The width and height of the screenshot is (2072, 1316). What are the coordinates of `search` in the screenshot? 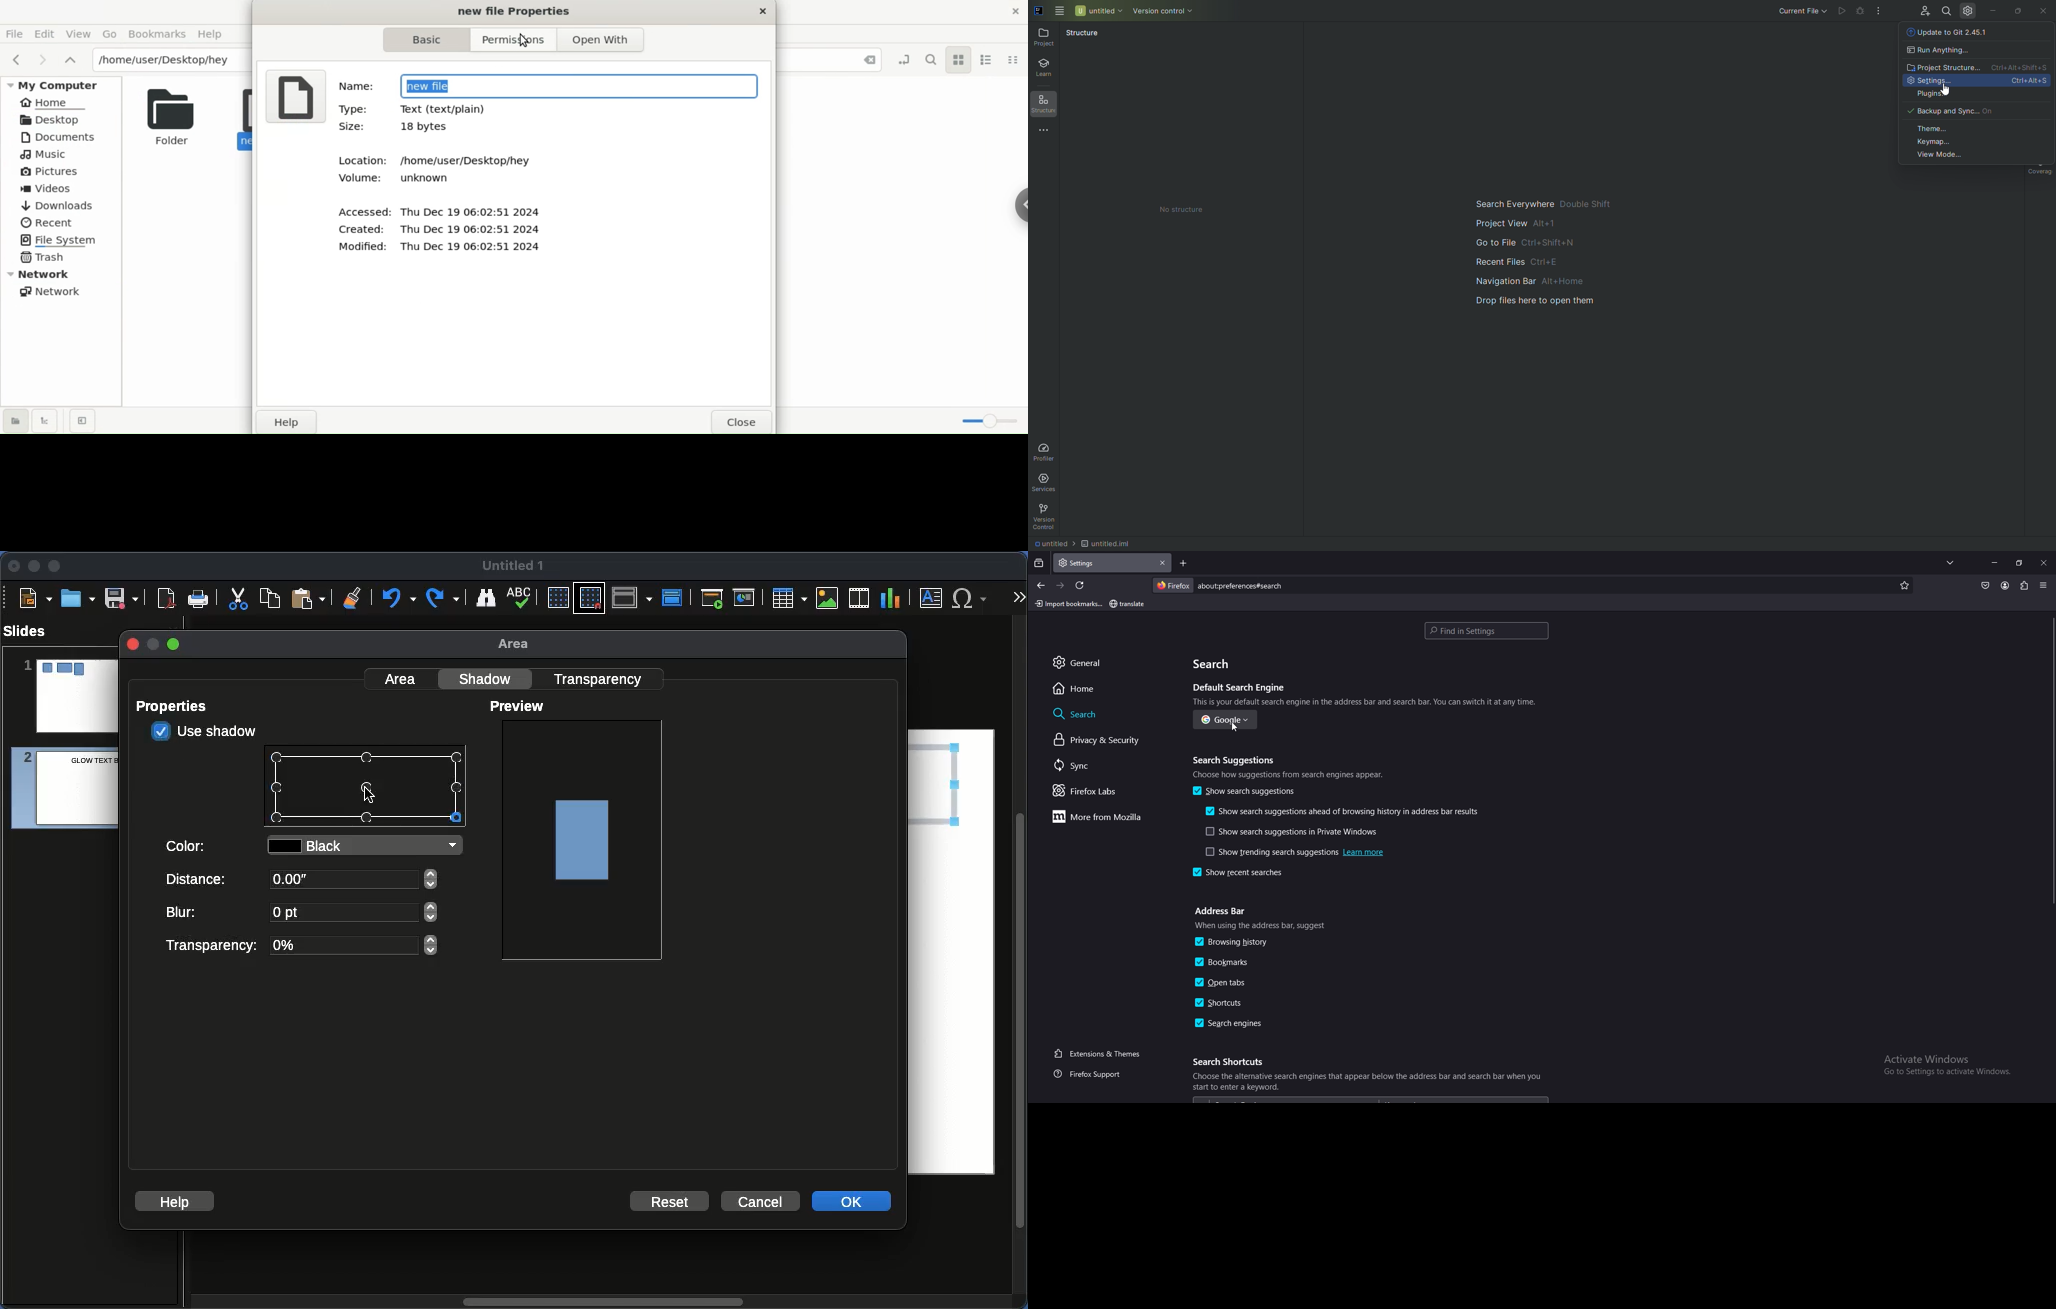 It's located at (1216, 664).